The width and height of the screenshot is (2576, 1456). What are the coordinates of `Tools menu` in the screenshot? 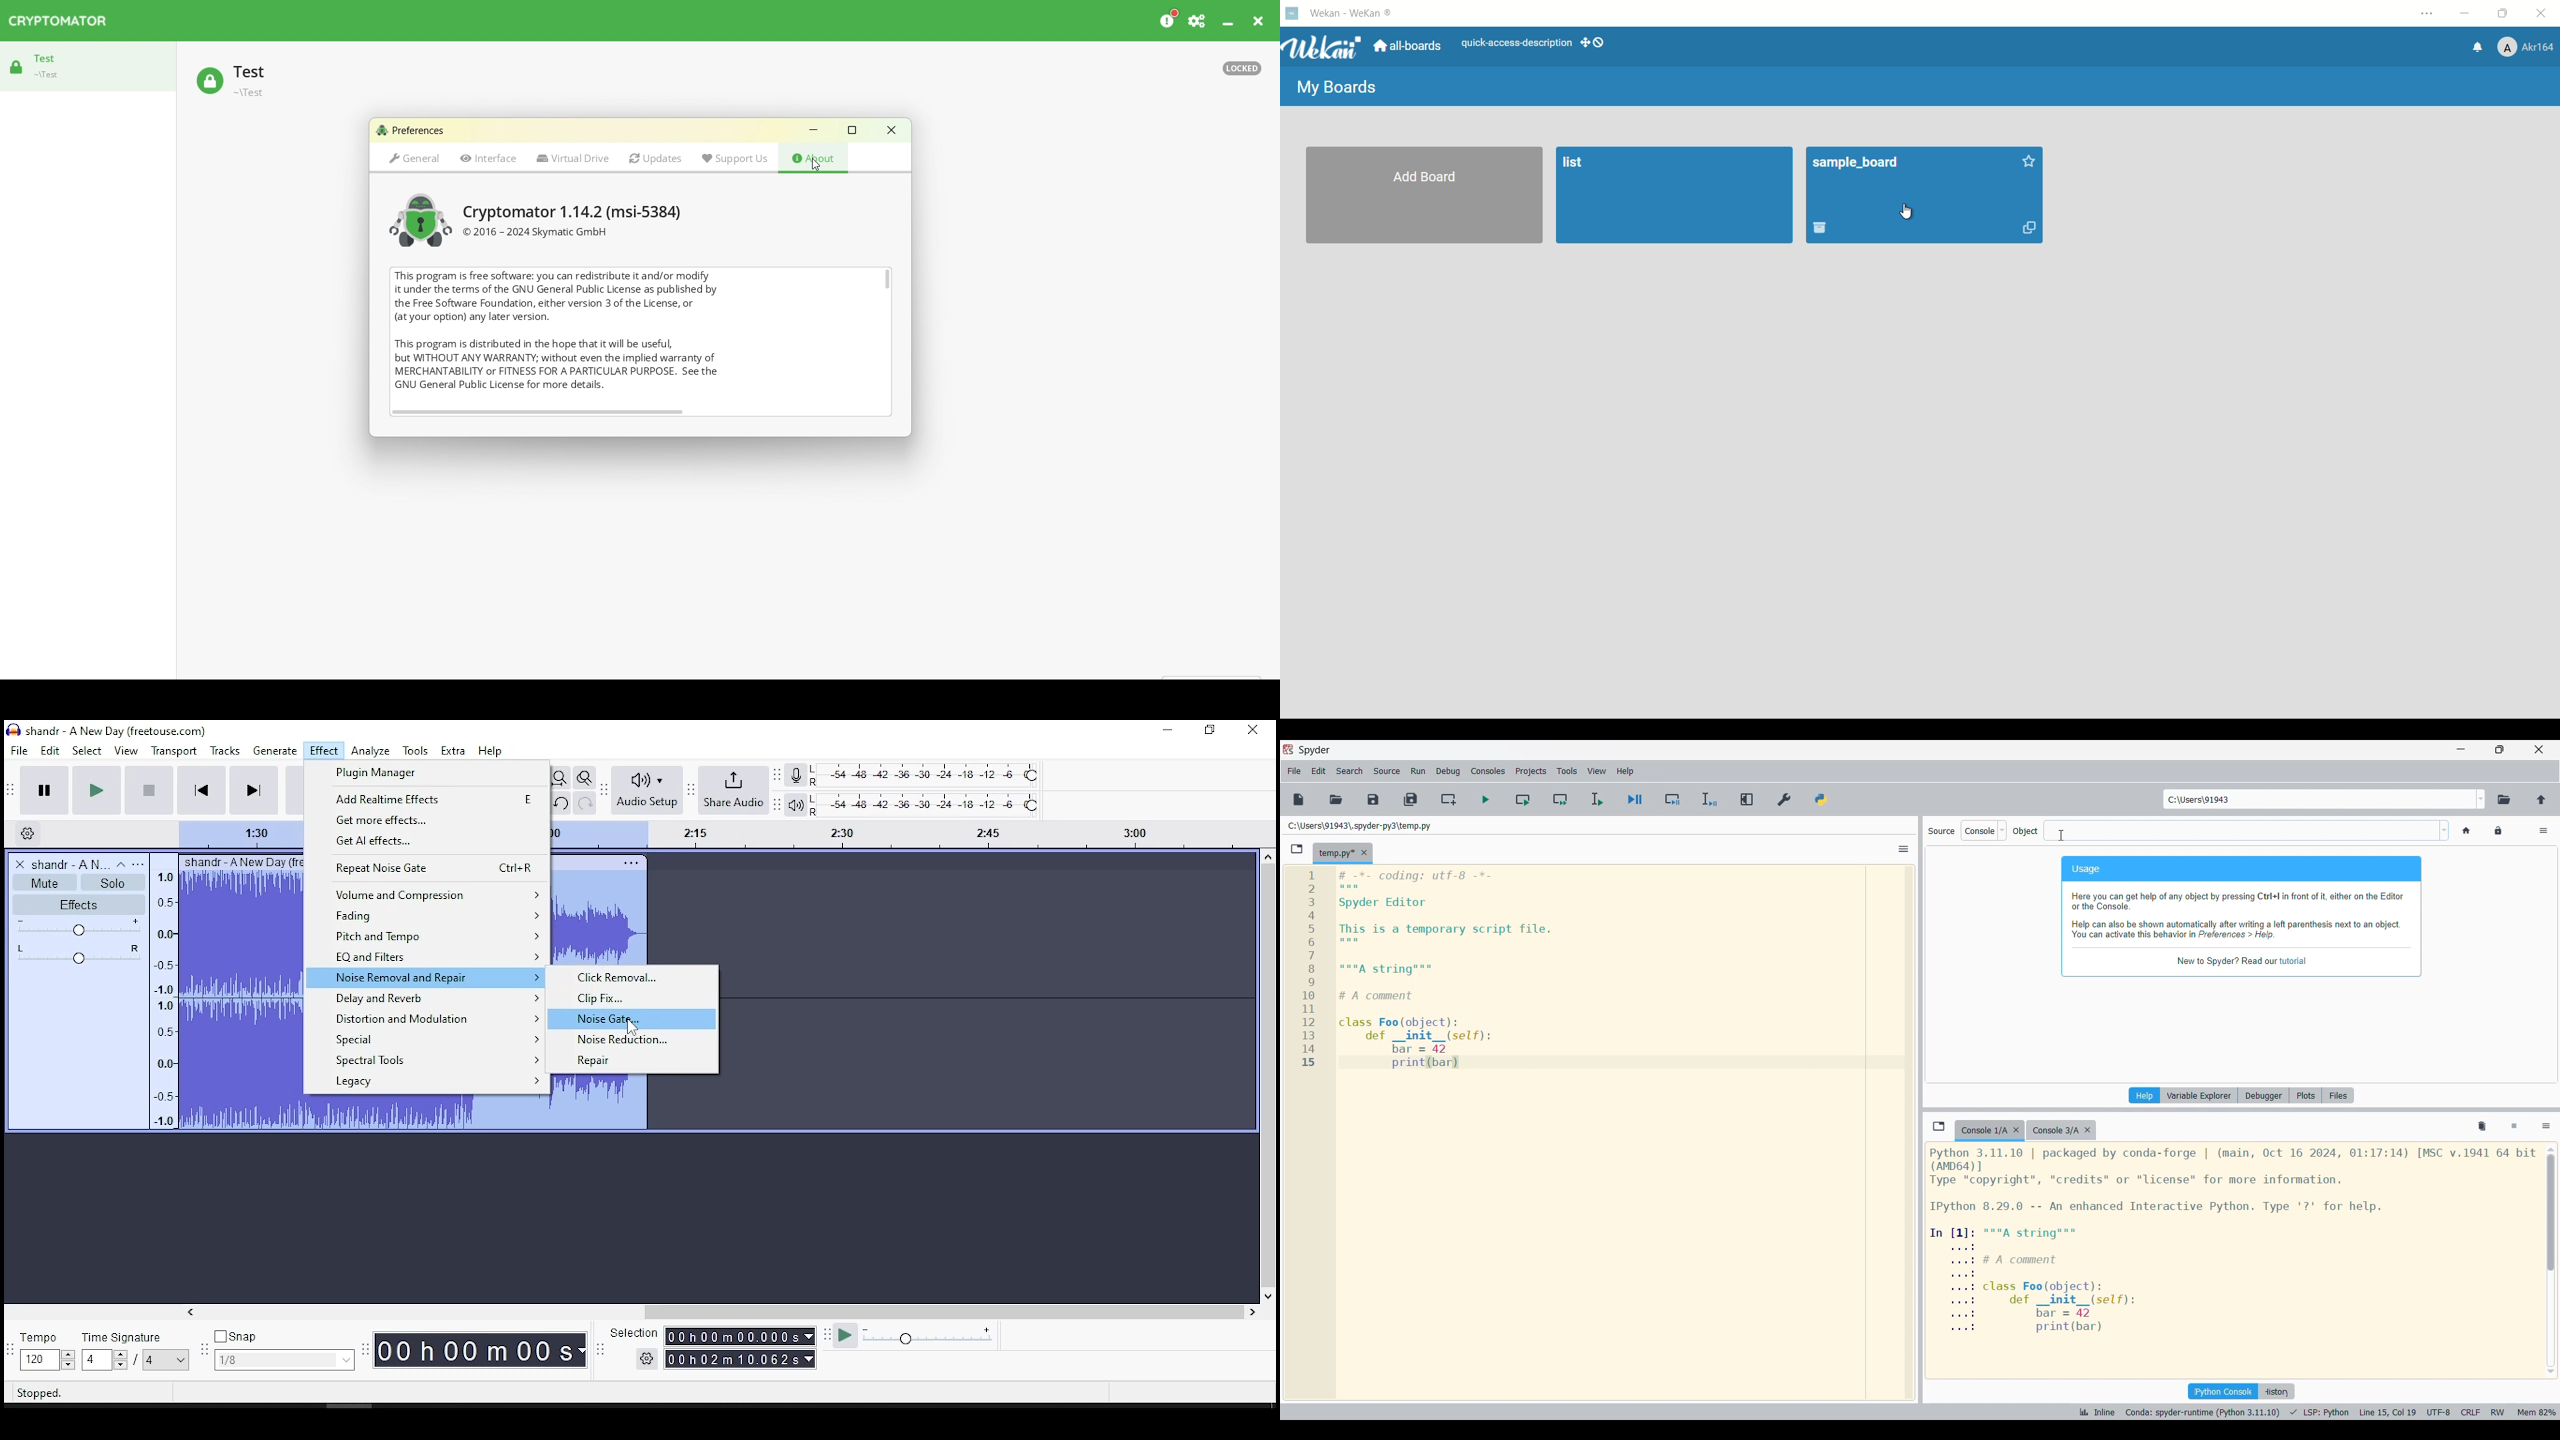 It's located at (1567, 771).